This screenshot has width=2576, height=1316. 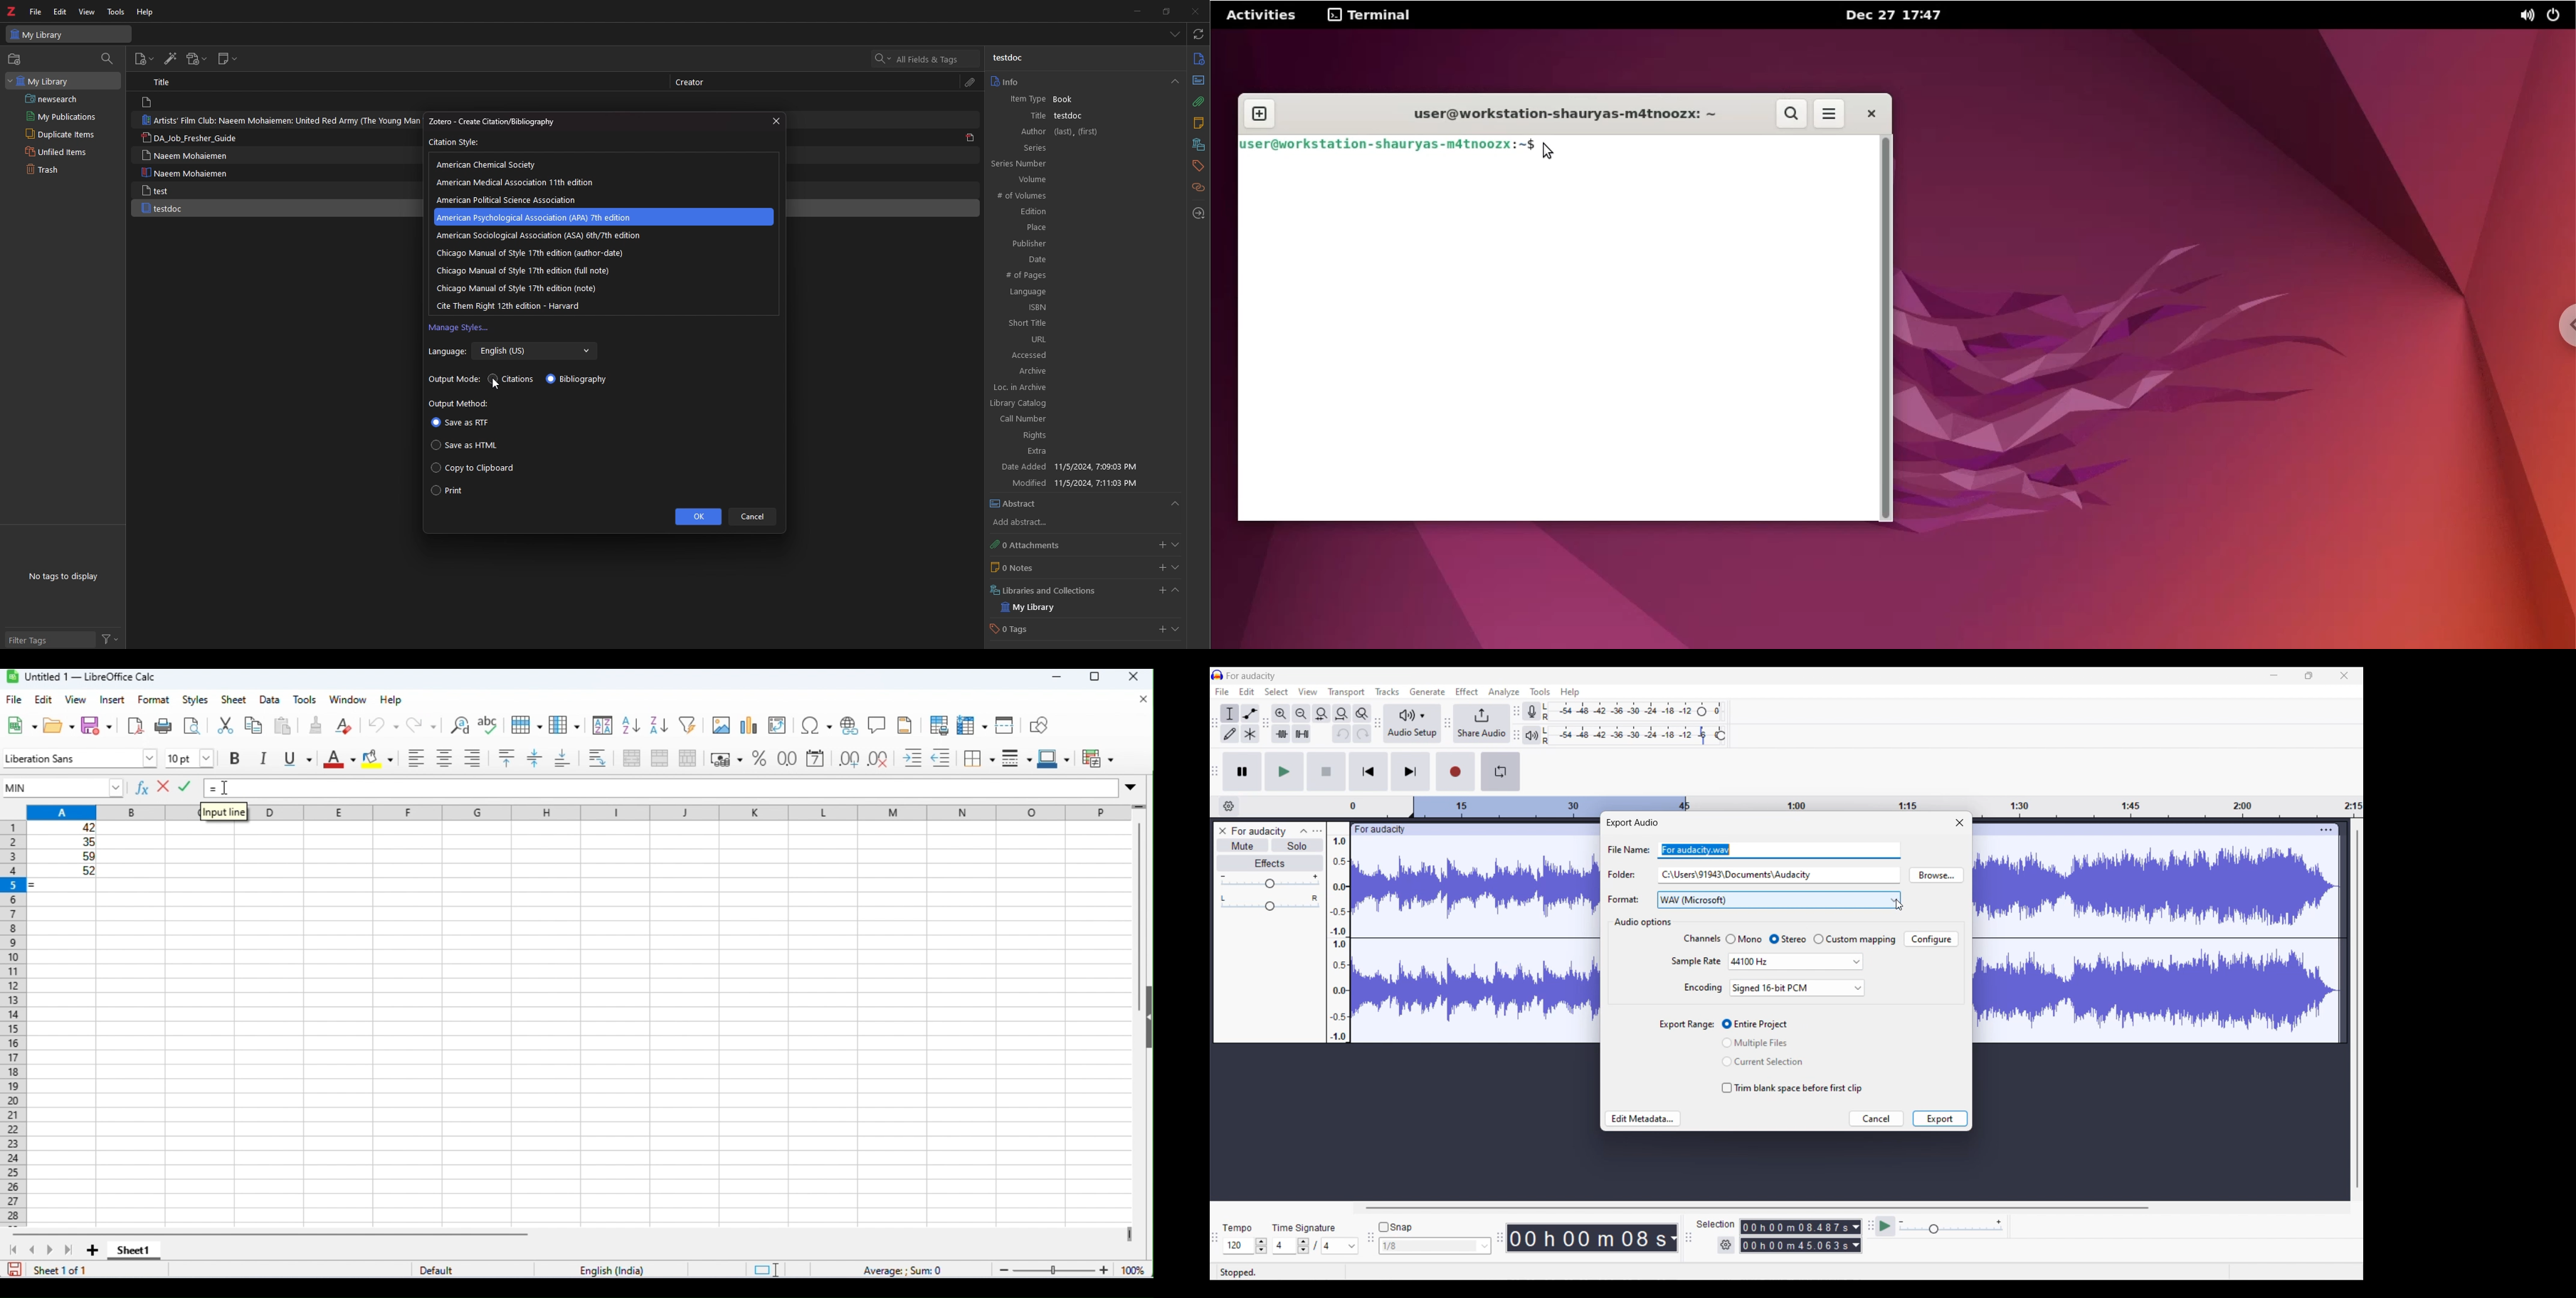 What do you see at coordinates (1082, 355) in the screenshot?
I see `Accessed` at bounding box center [1082, 355].